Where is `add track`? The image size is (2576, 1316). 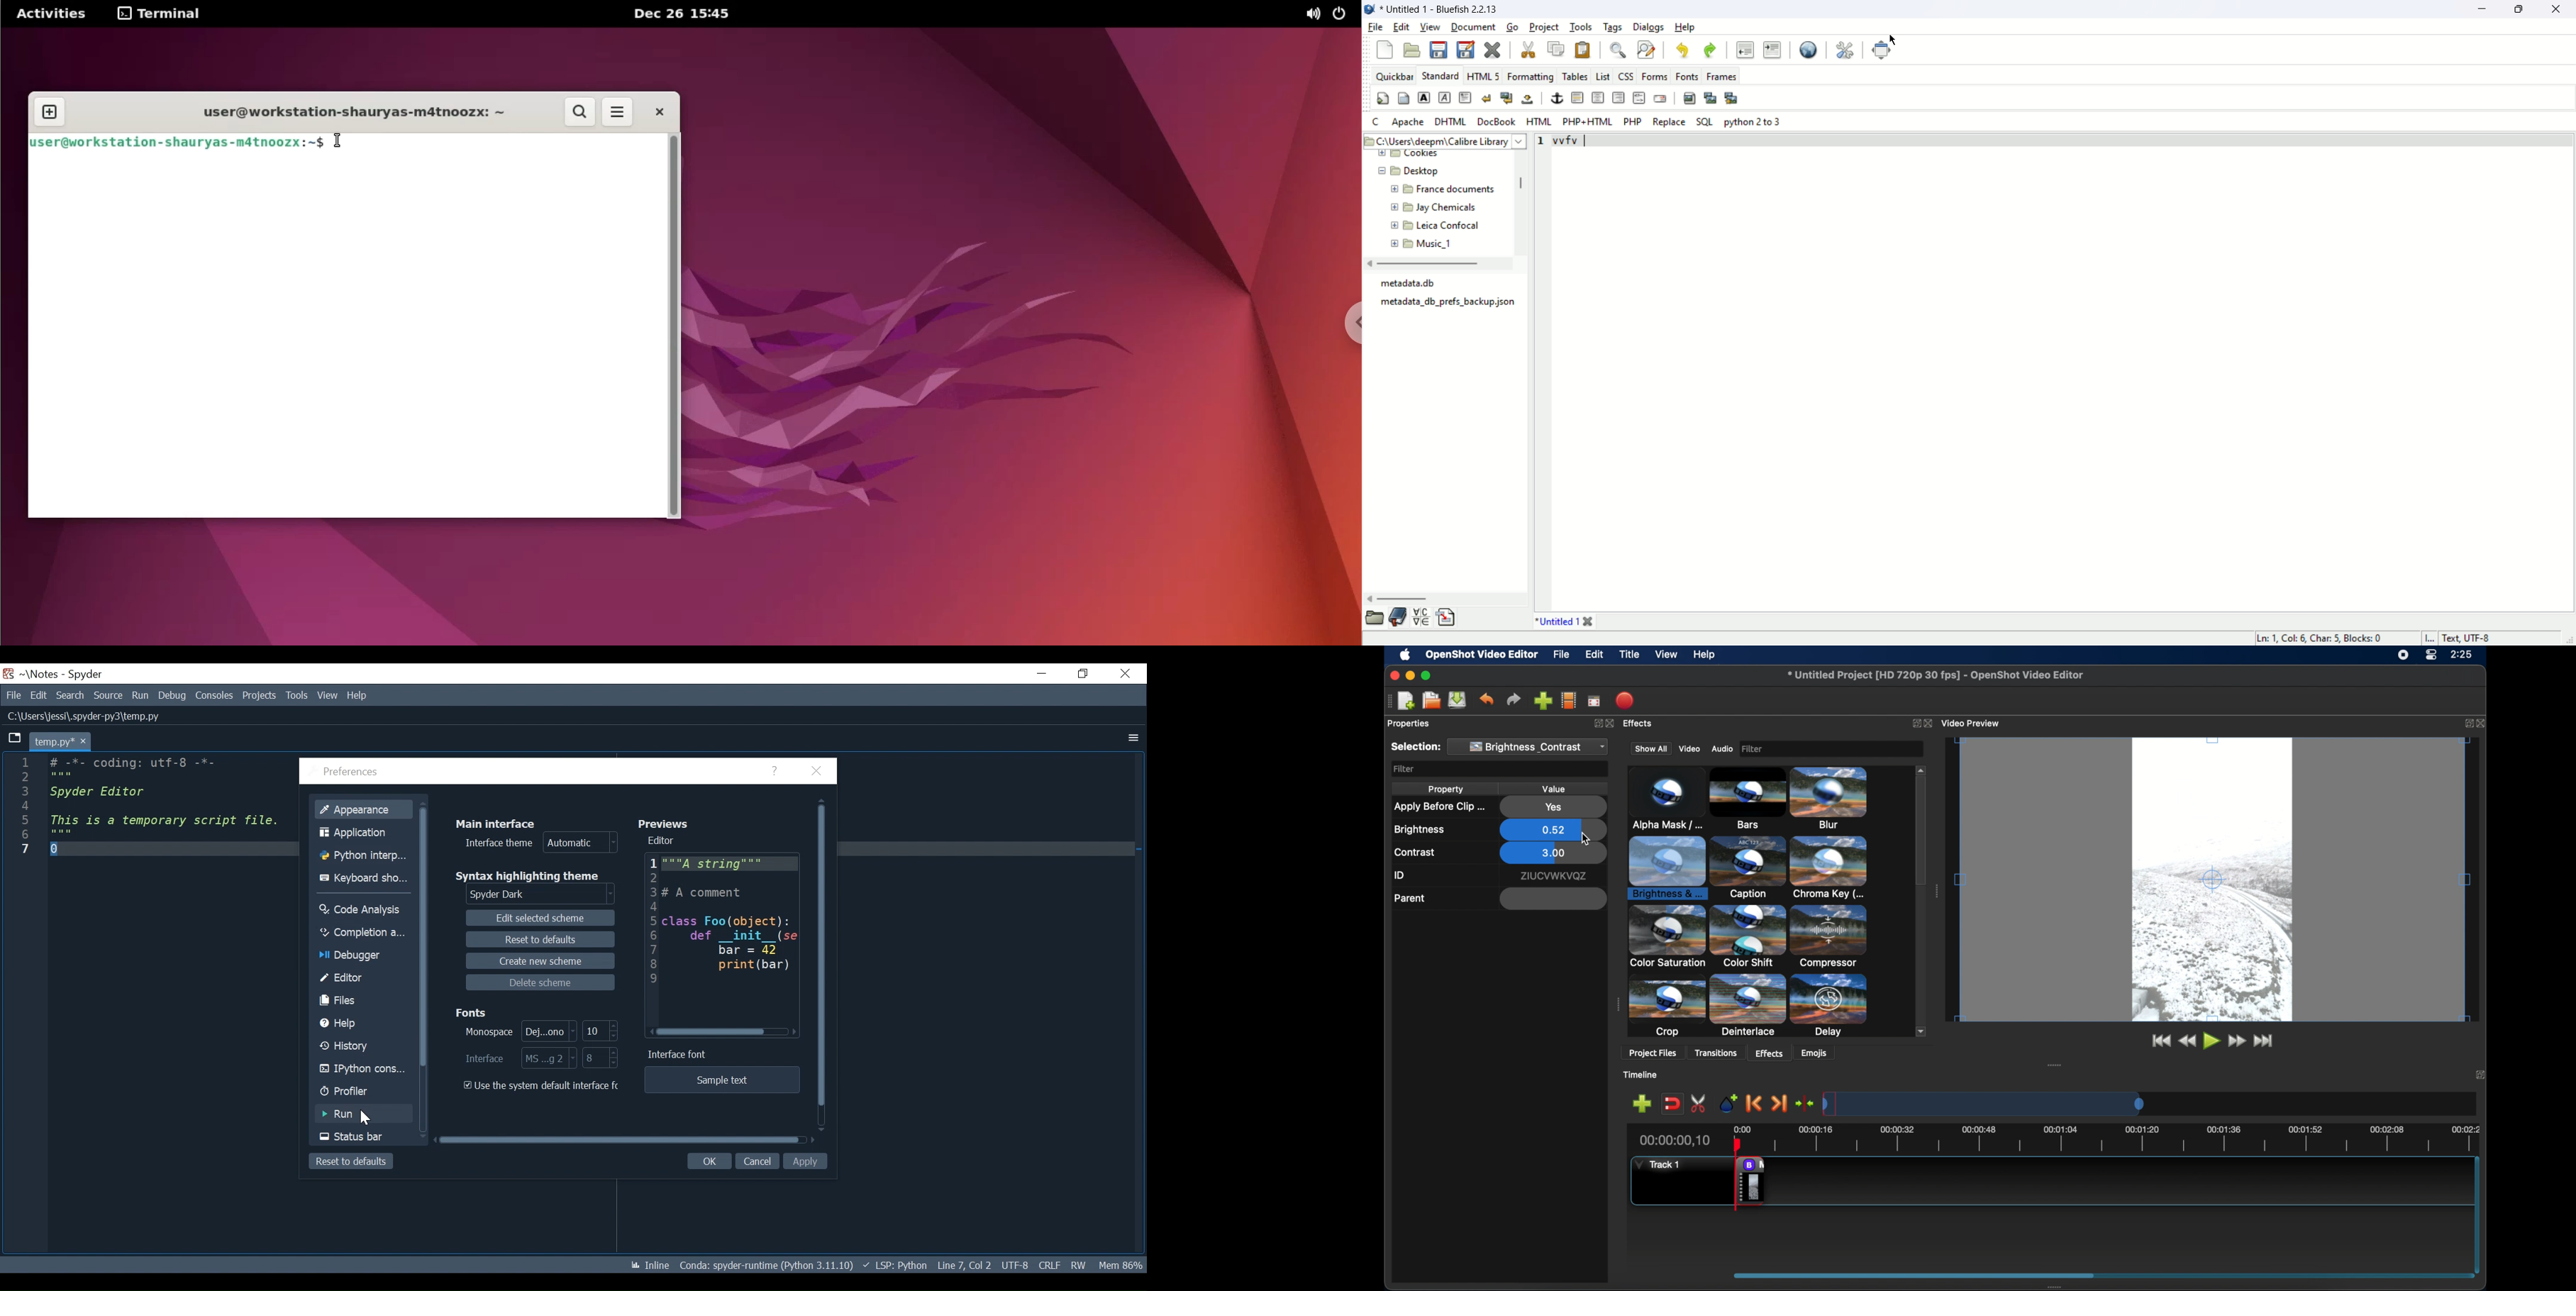 add track is located at coordinates (1641, 1103).